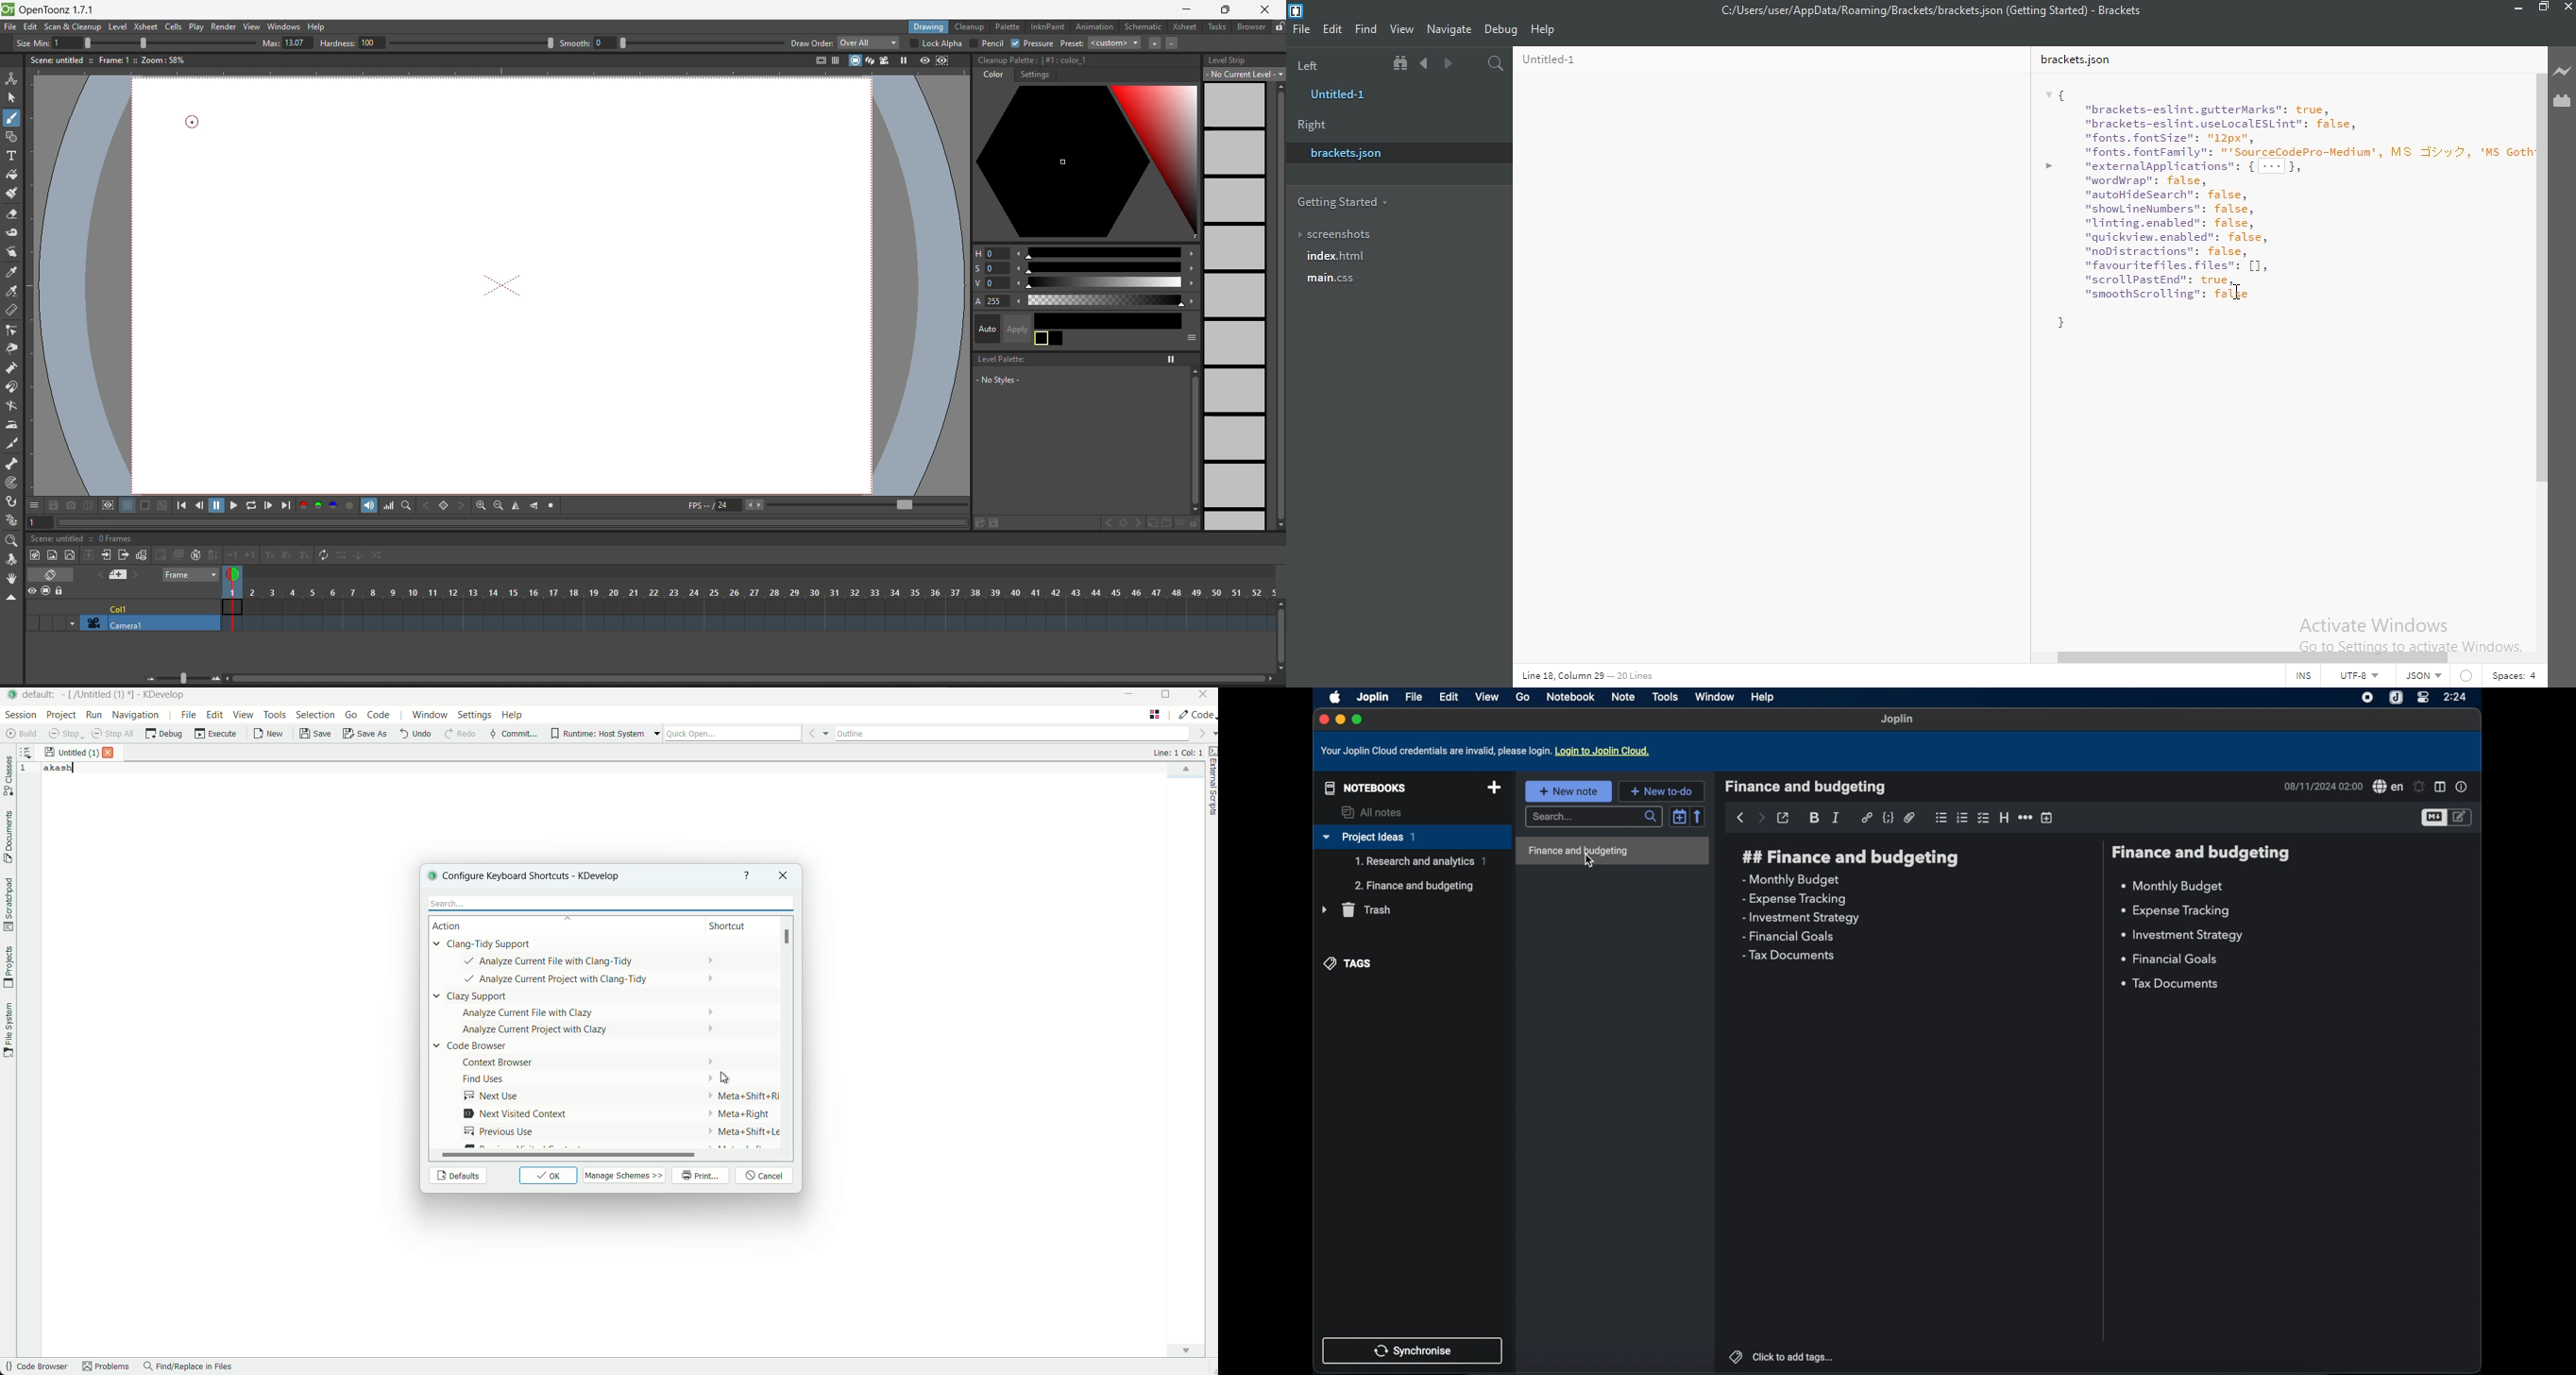 The width and height of the screenshot is (2576, 1400). What do you see at coordinates (1365, 201) in the screenshot?
I see `Getting started` at bounding box center [1365, 201].